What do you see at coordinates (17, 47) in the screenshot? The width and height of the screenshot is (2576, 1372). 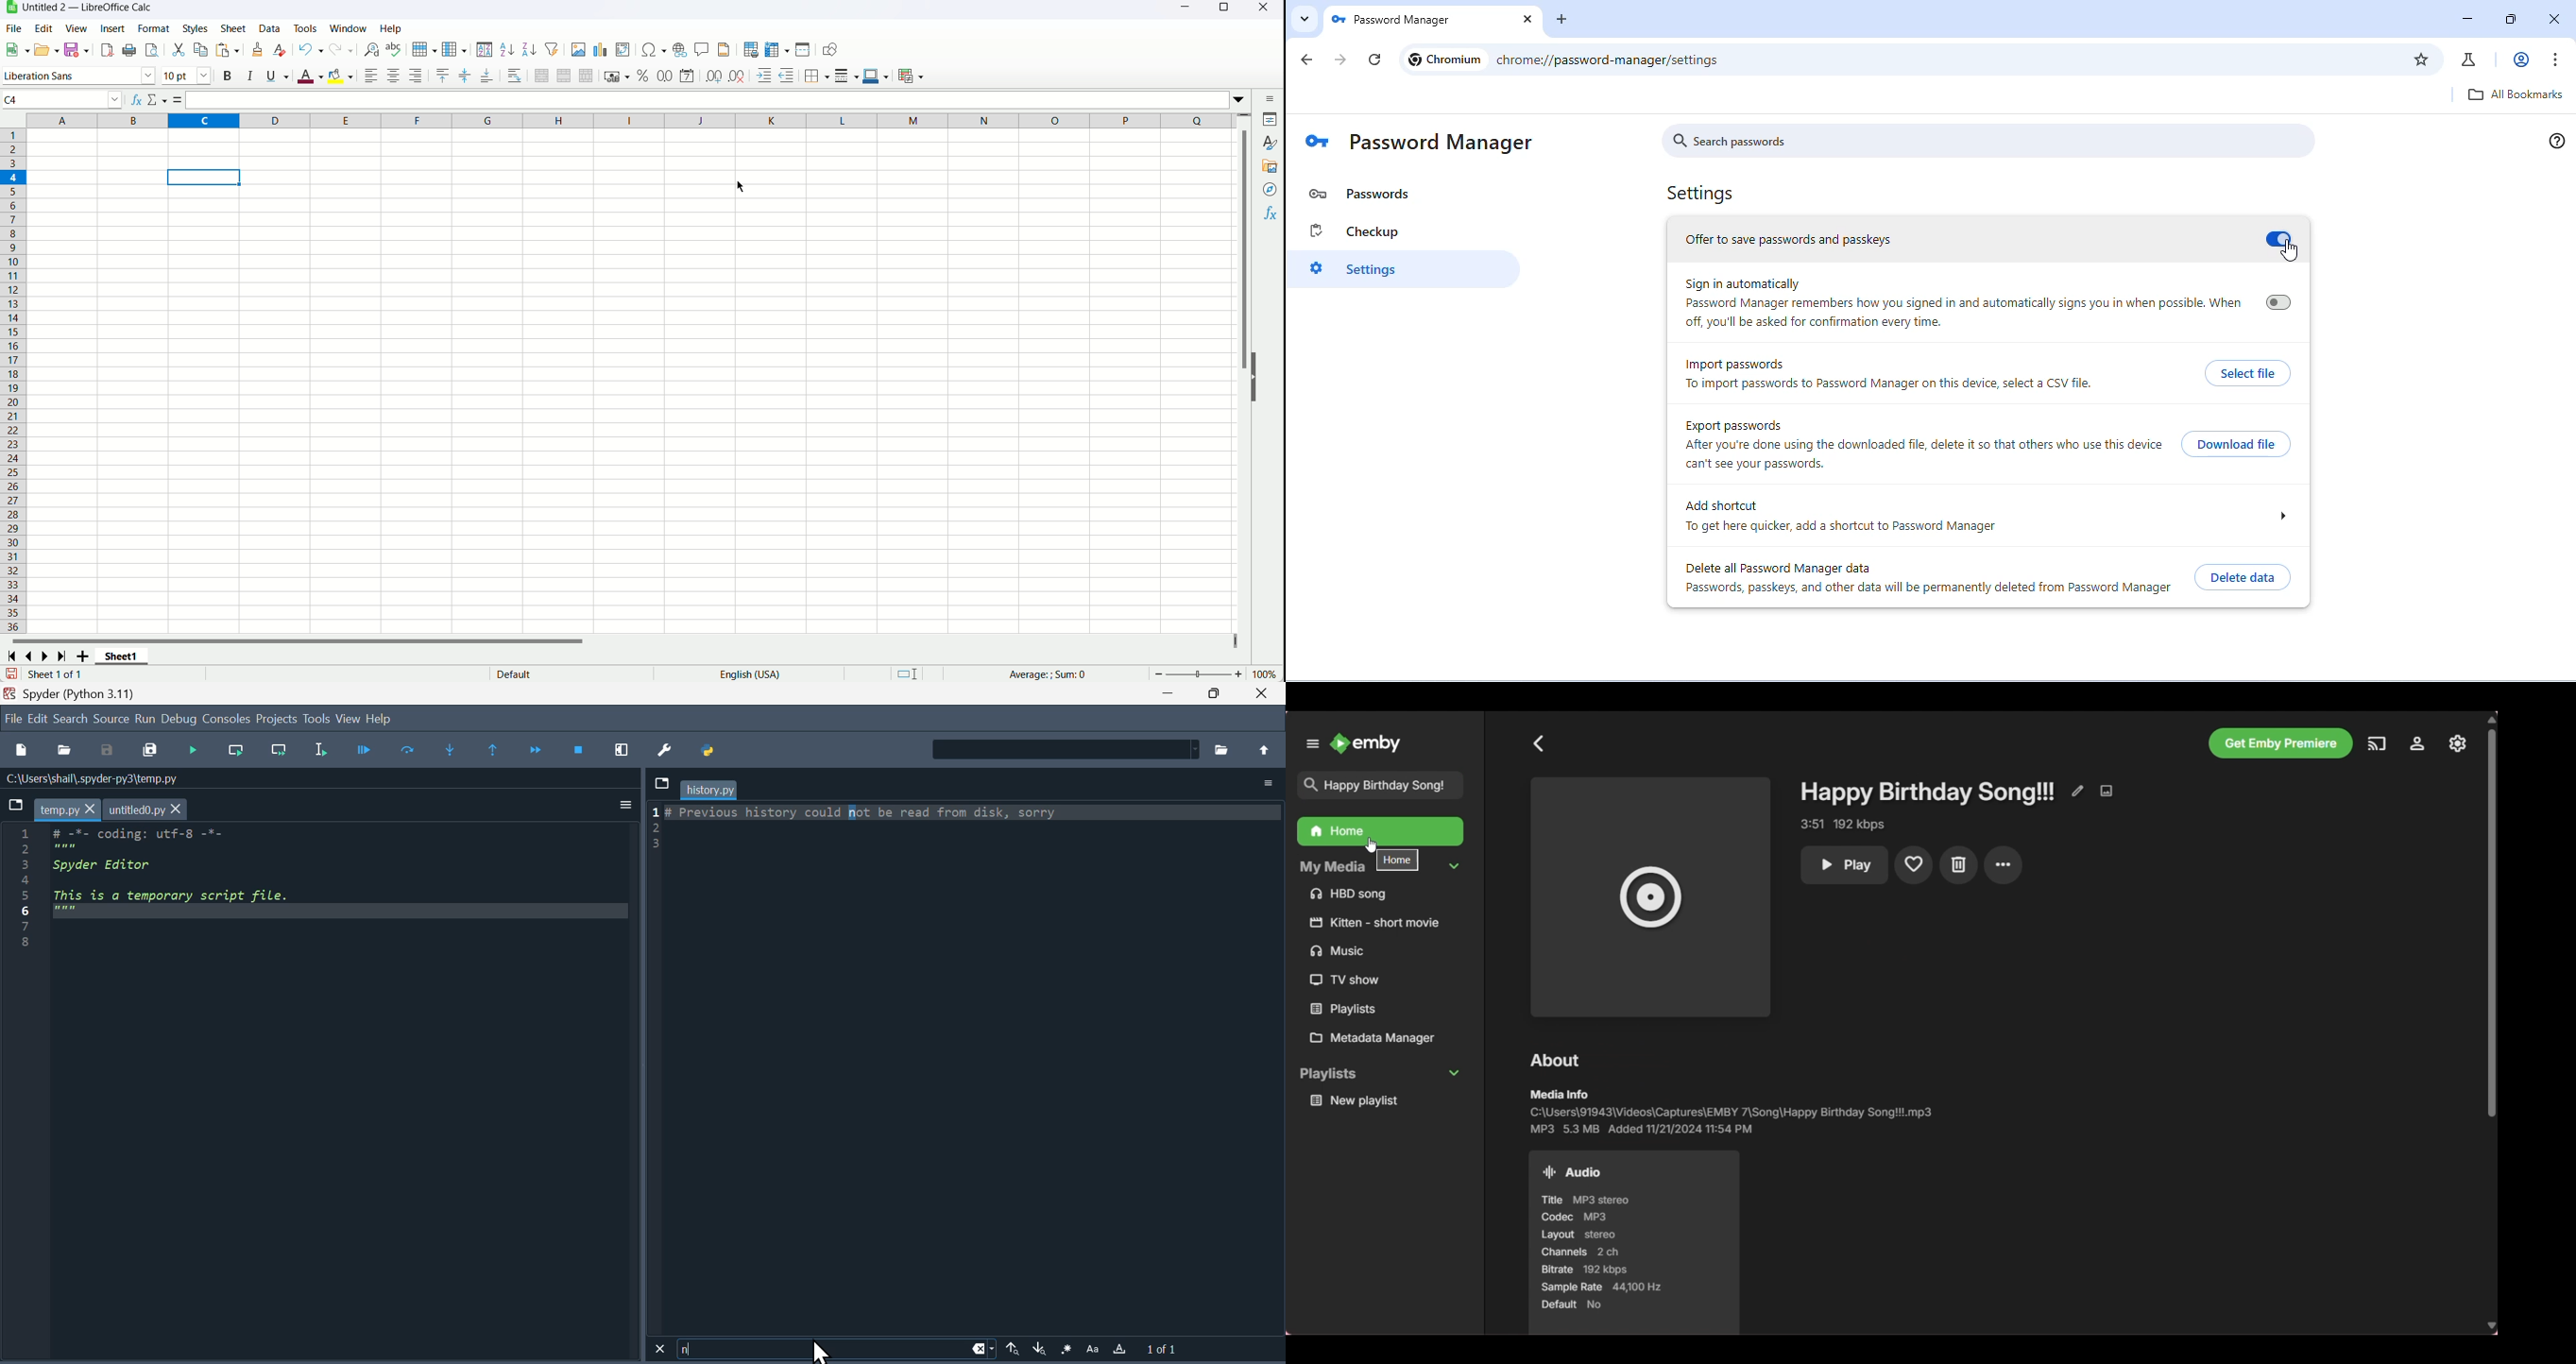 I see `New` at bounding box center [17, 47].